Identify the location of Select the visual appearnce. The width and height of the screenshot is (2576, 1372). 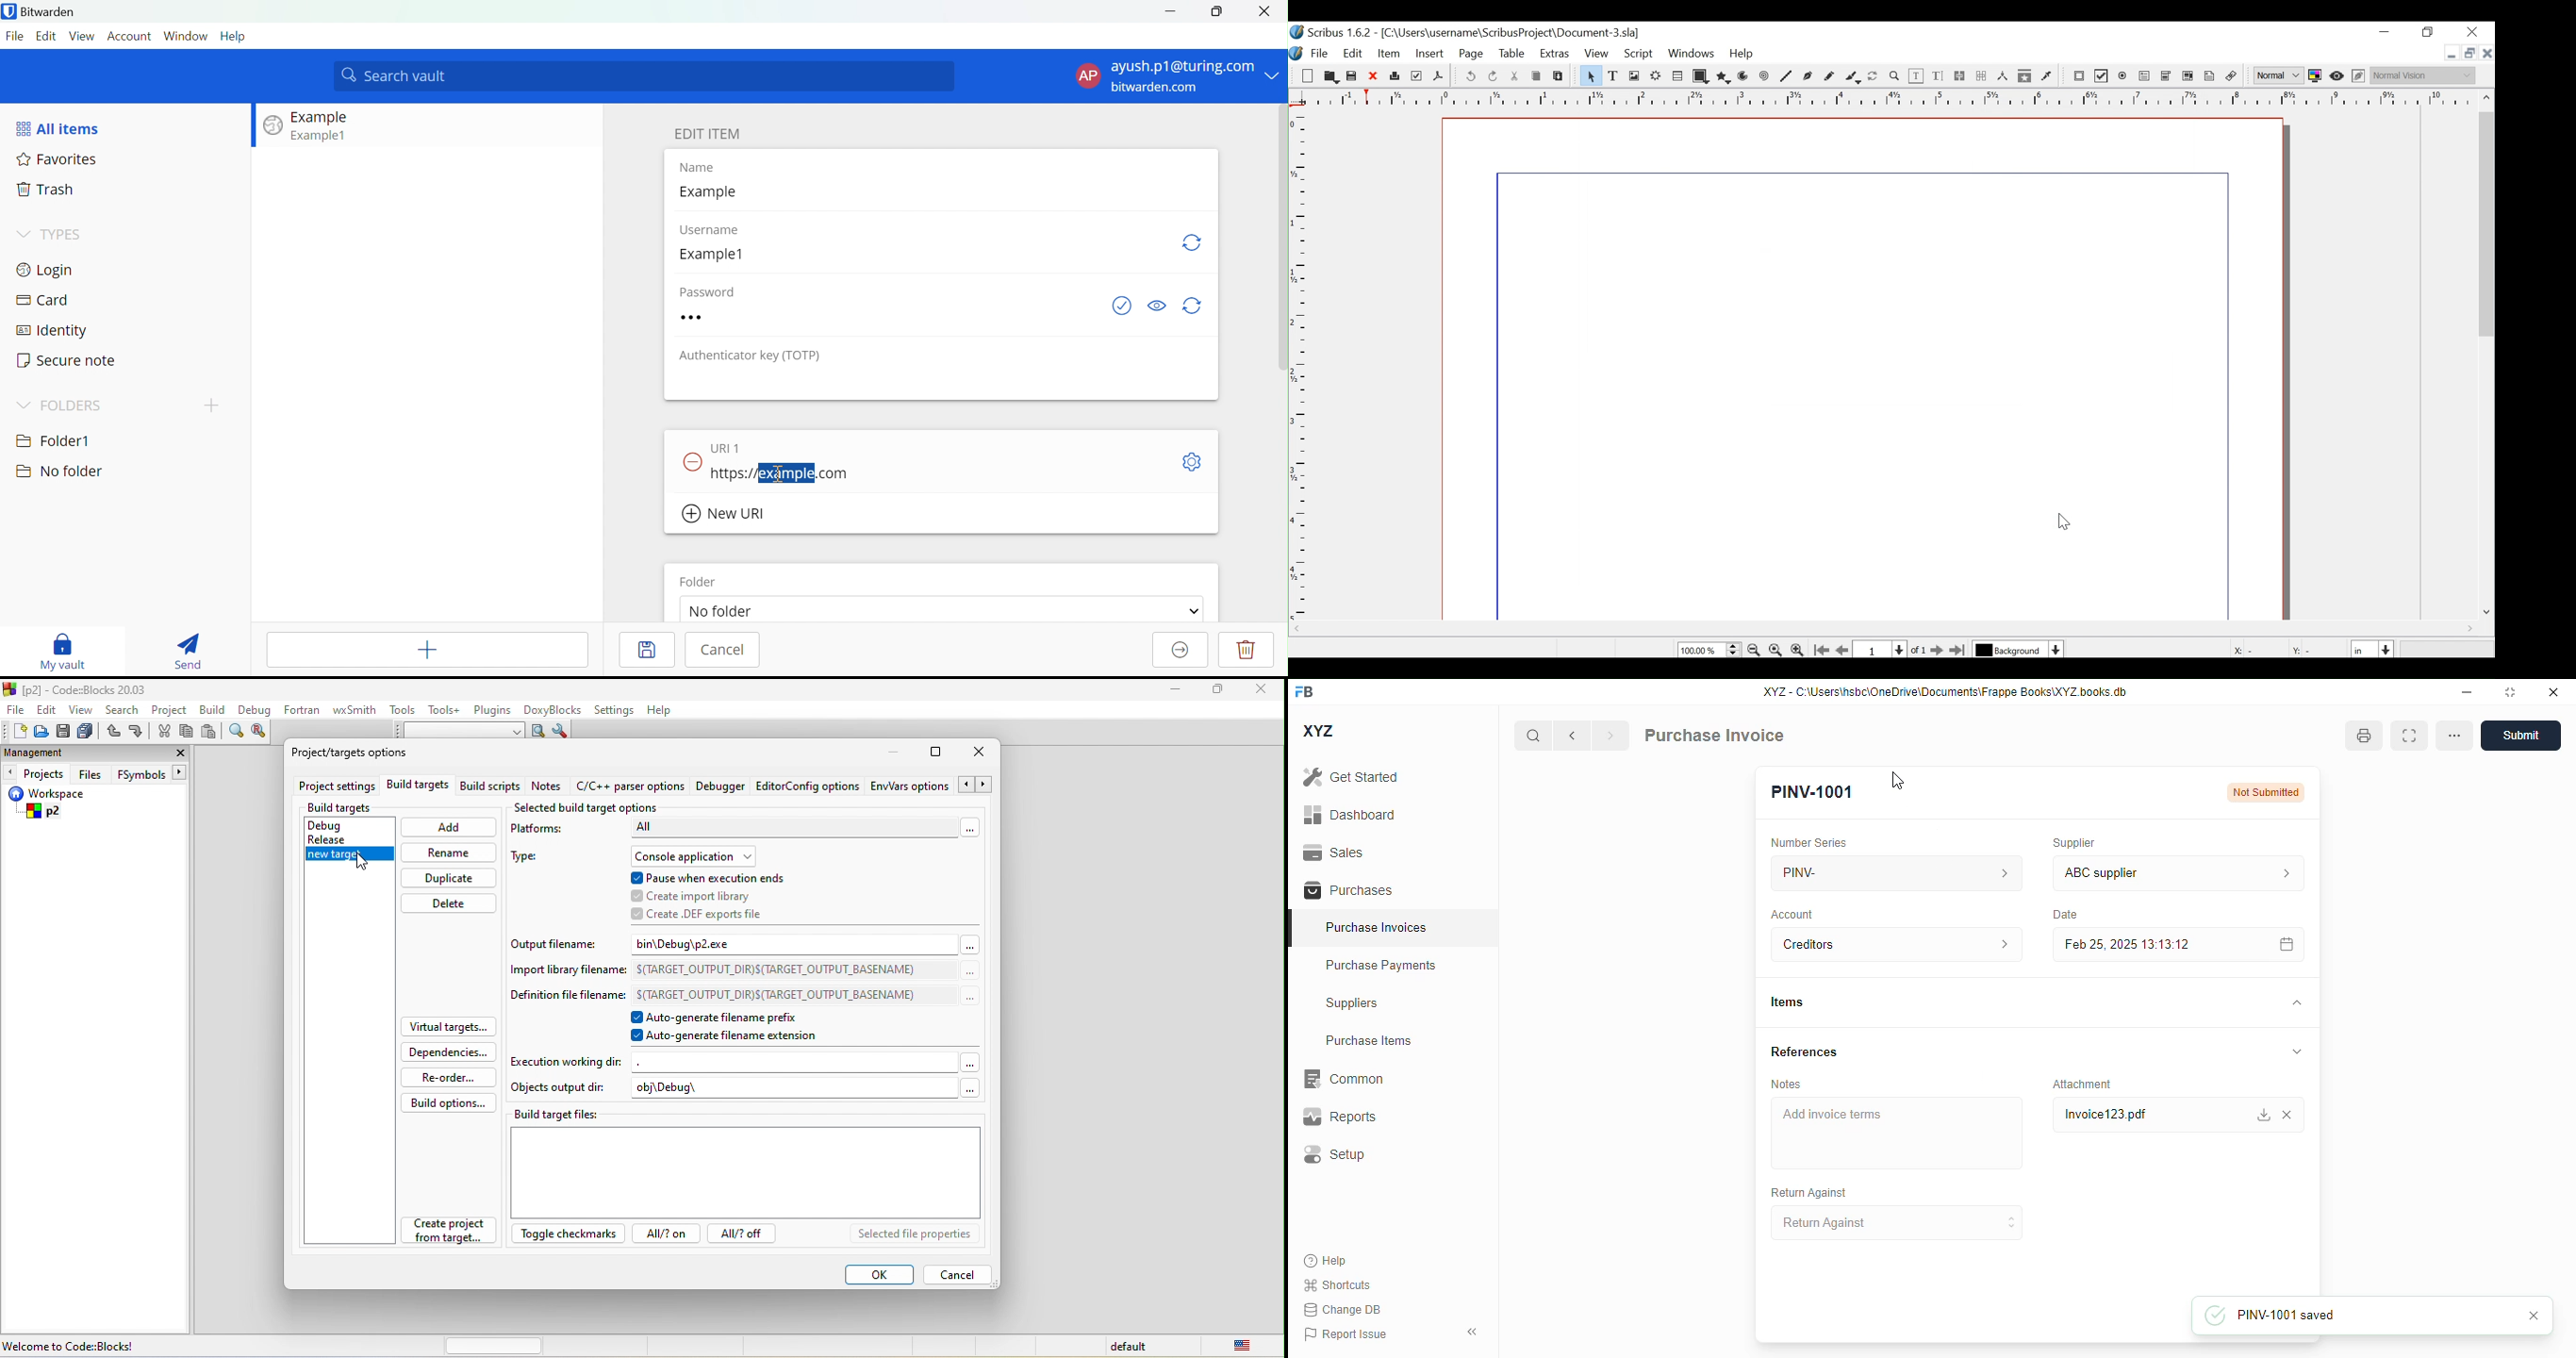
(2426, 75).